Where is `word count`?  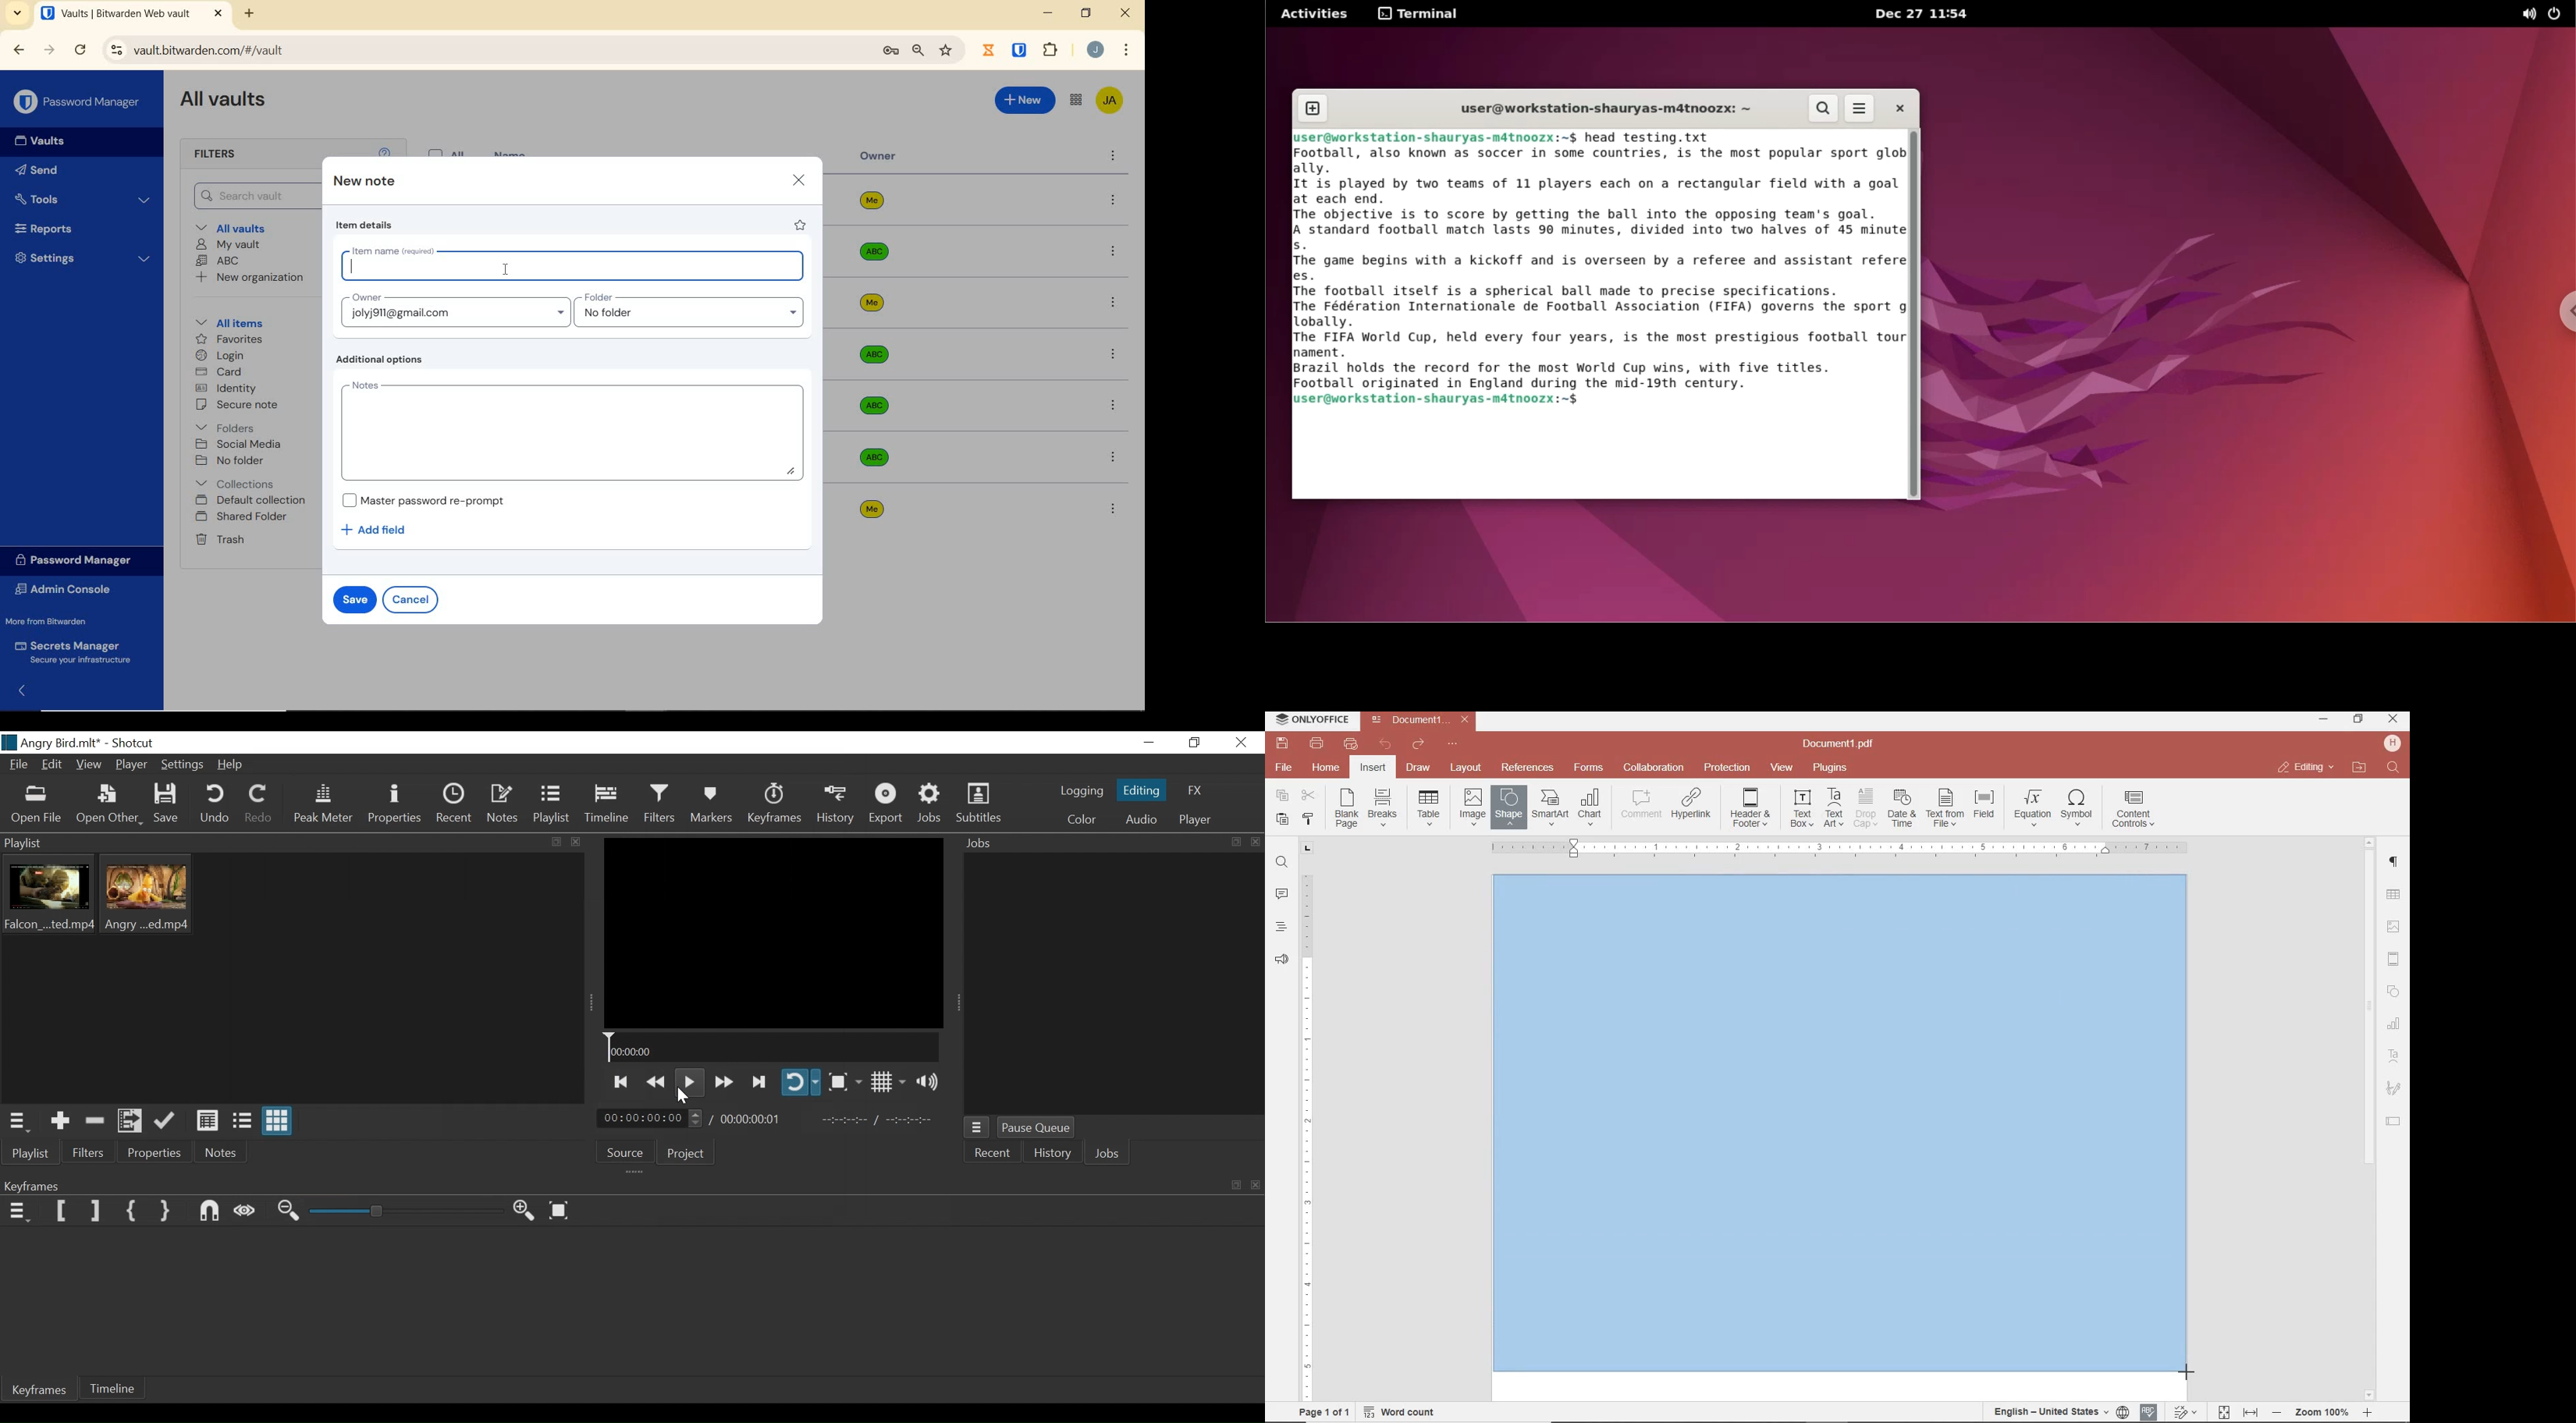 word count is located at coordinates (1404, 1412).